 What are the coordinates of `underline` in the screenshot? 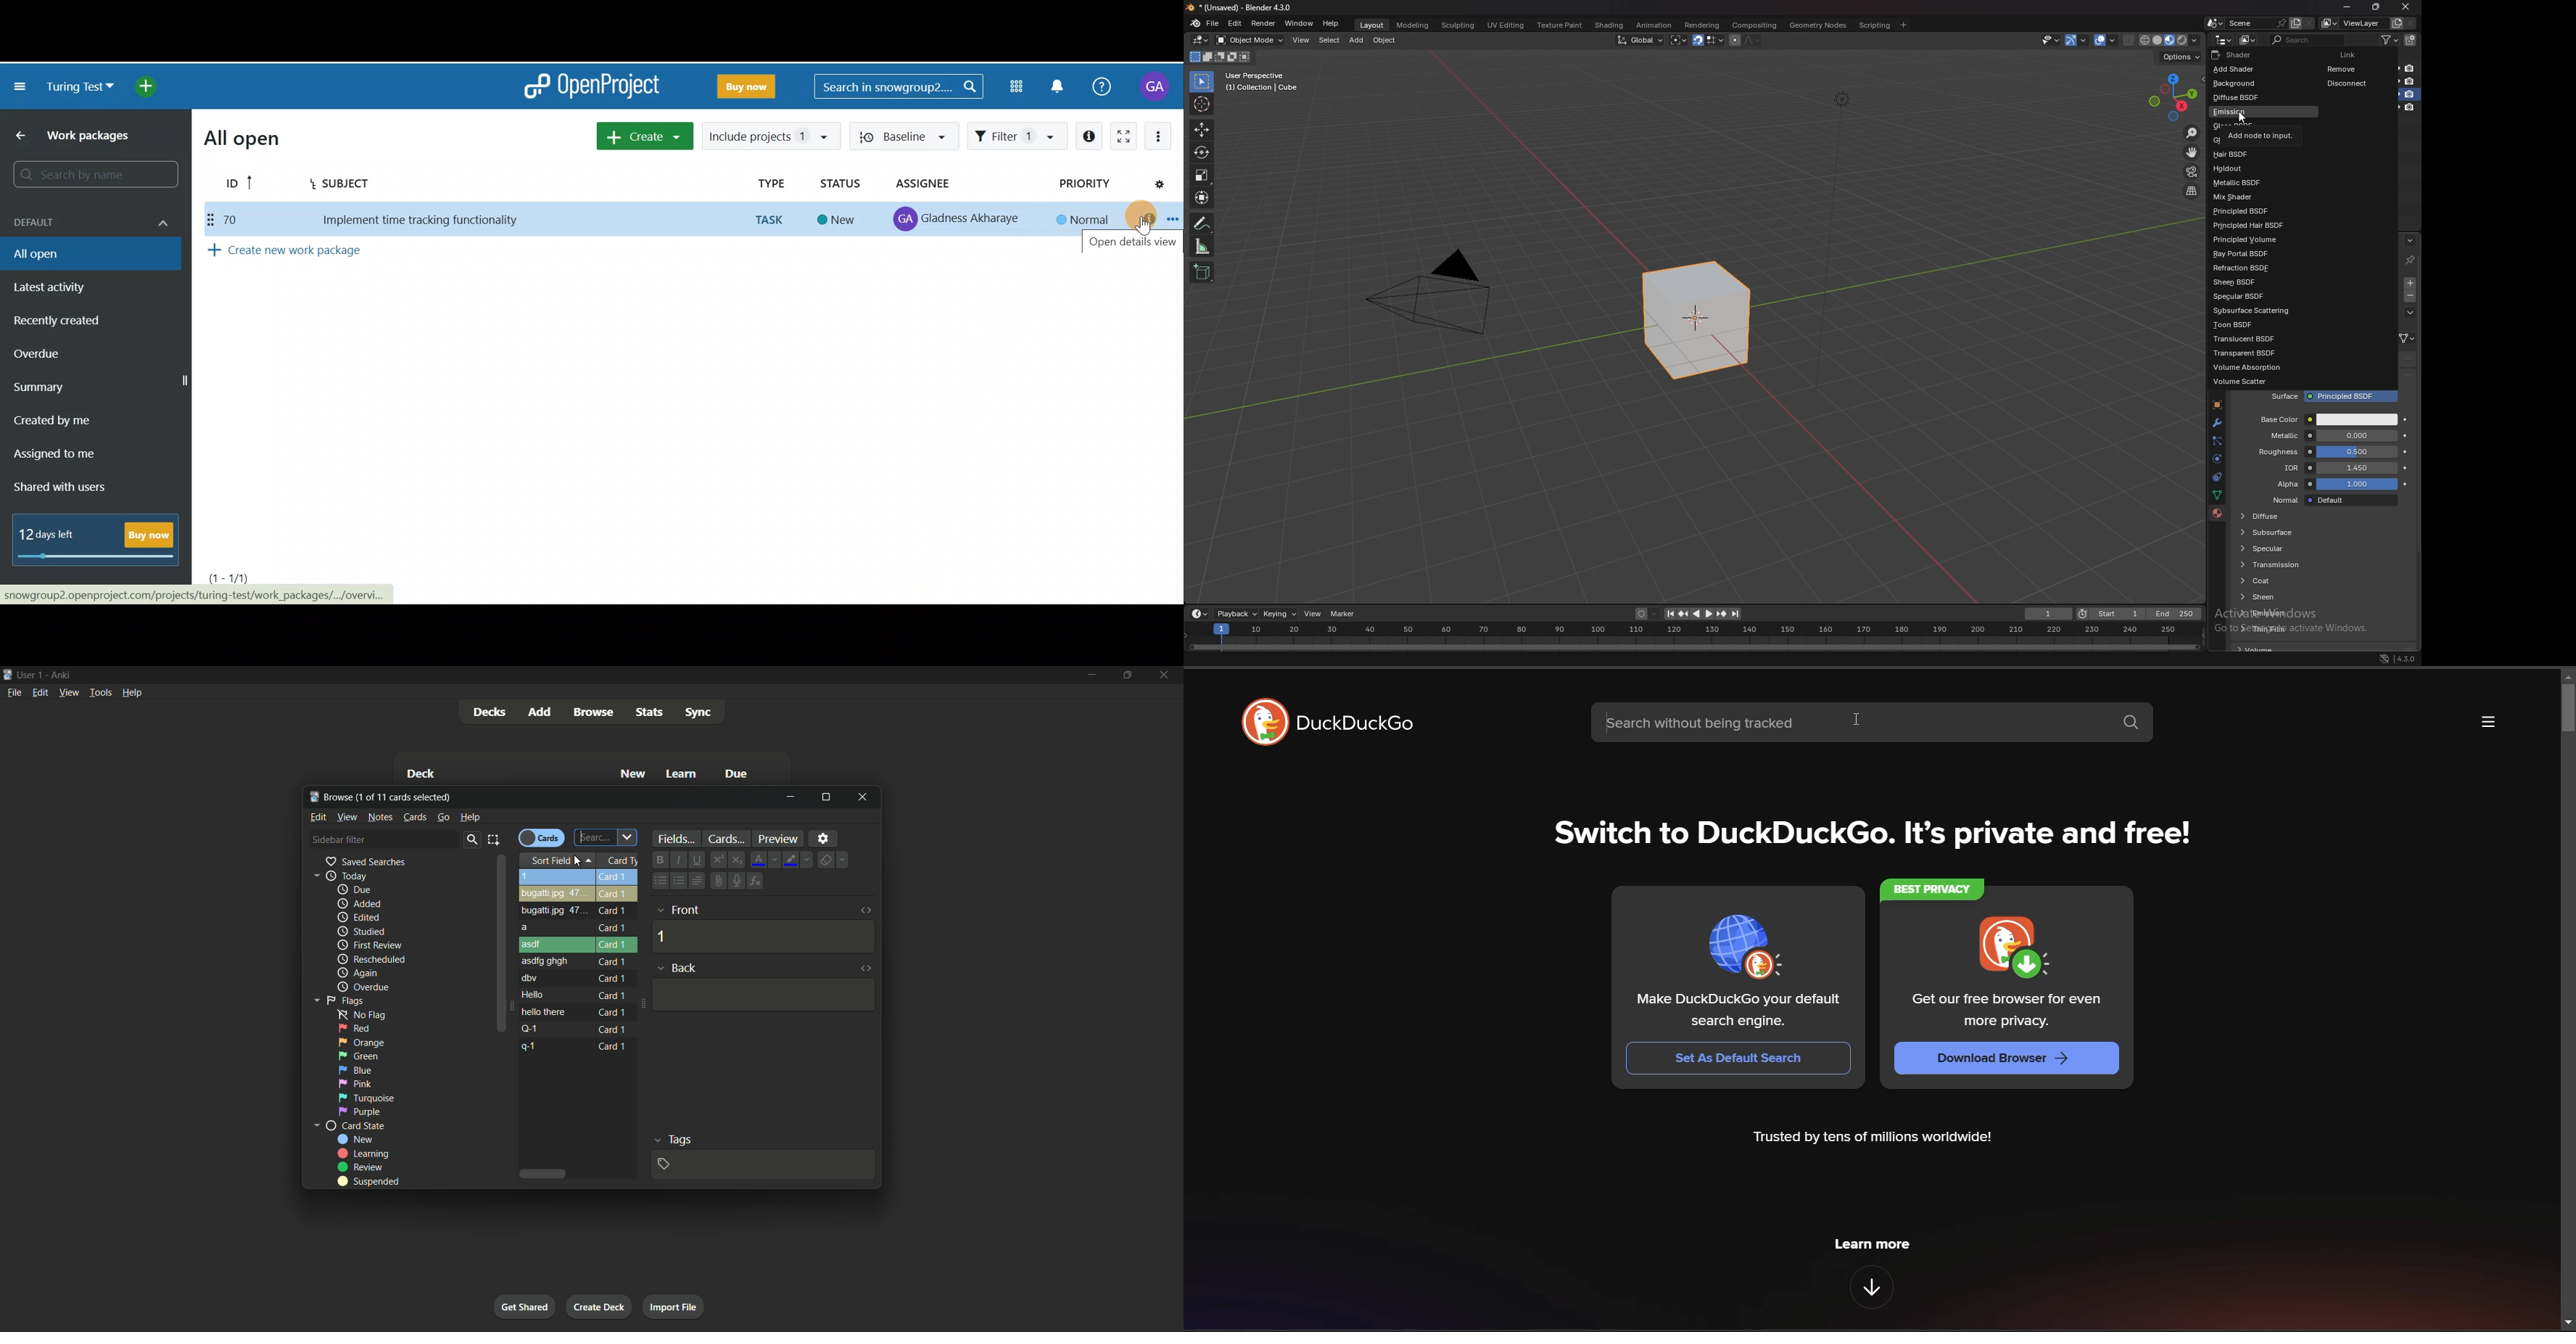 It's located at (695, 858).